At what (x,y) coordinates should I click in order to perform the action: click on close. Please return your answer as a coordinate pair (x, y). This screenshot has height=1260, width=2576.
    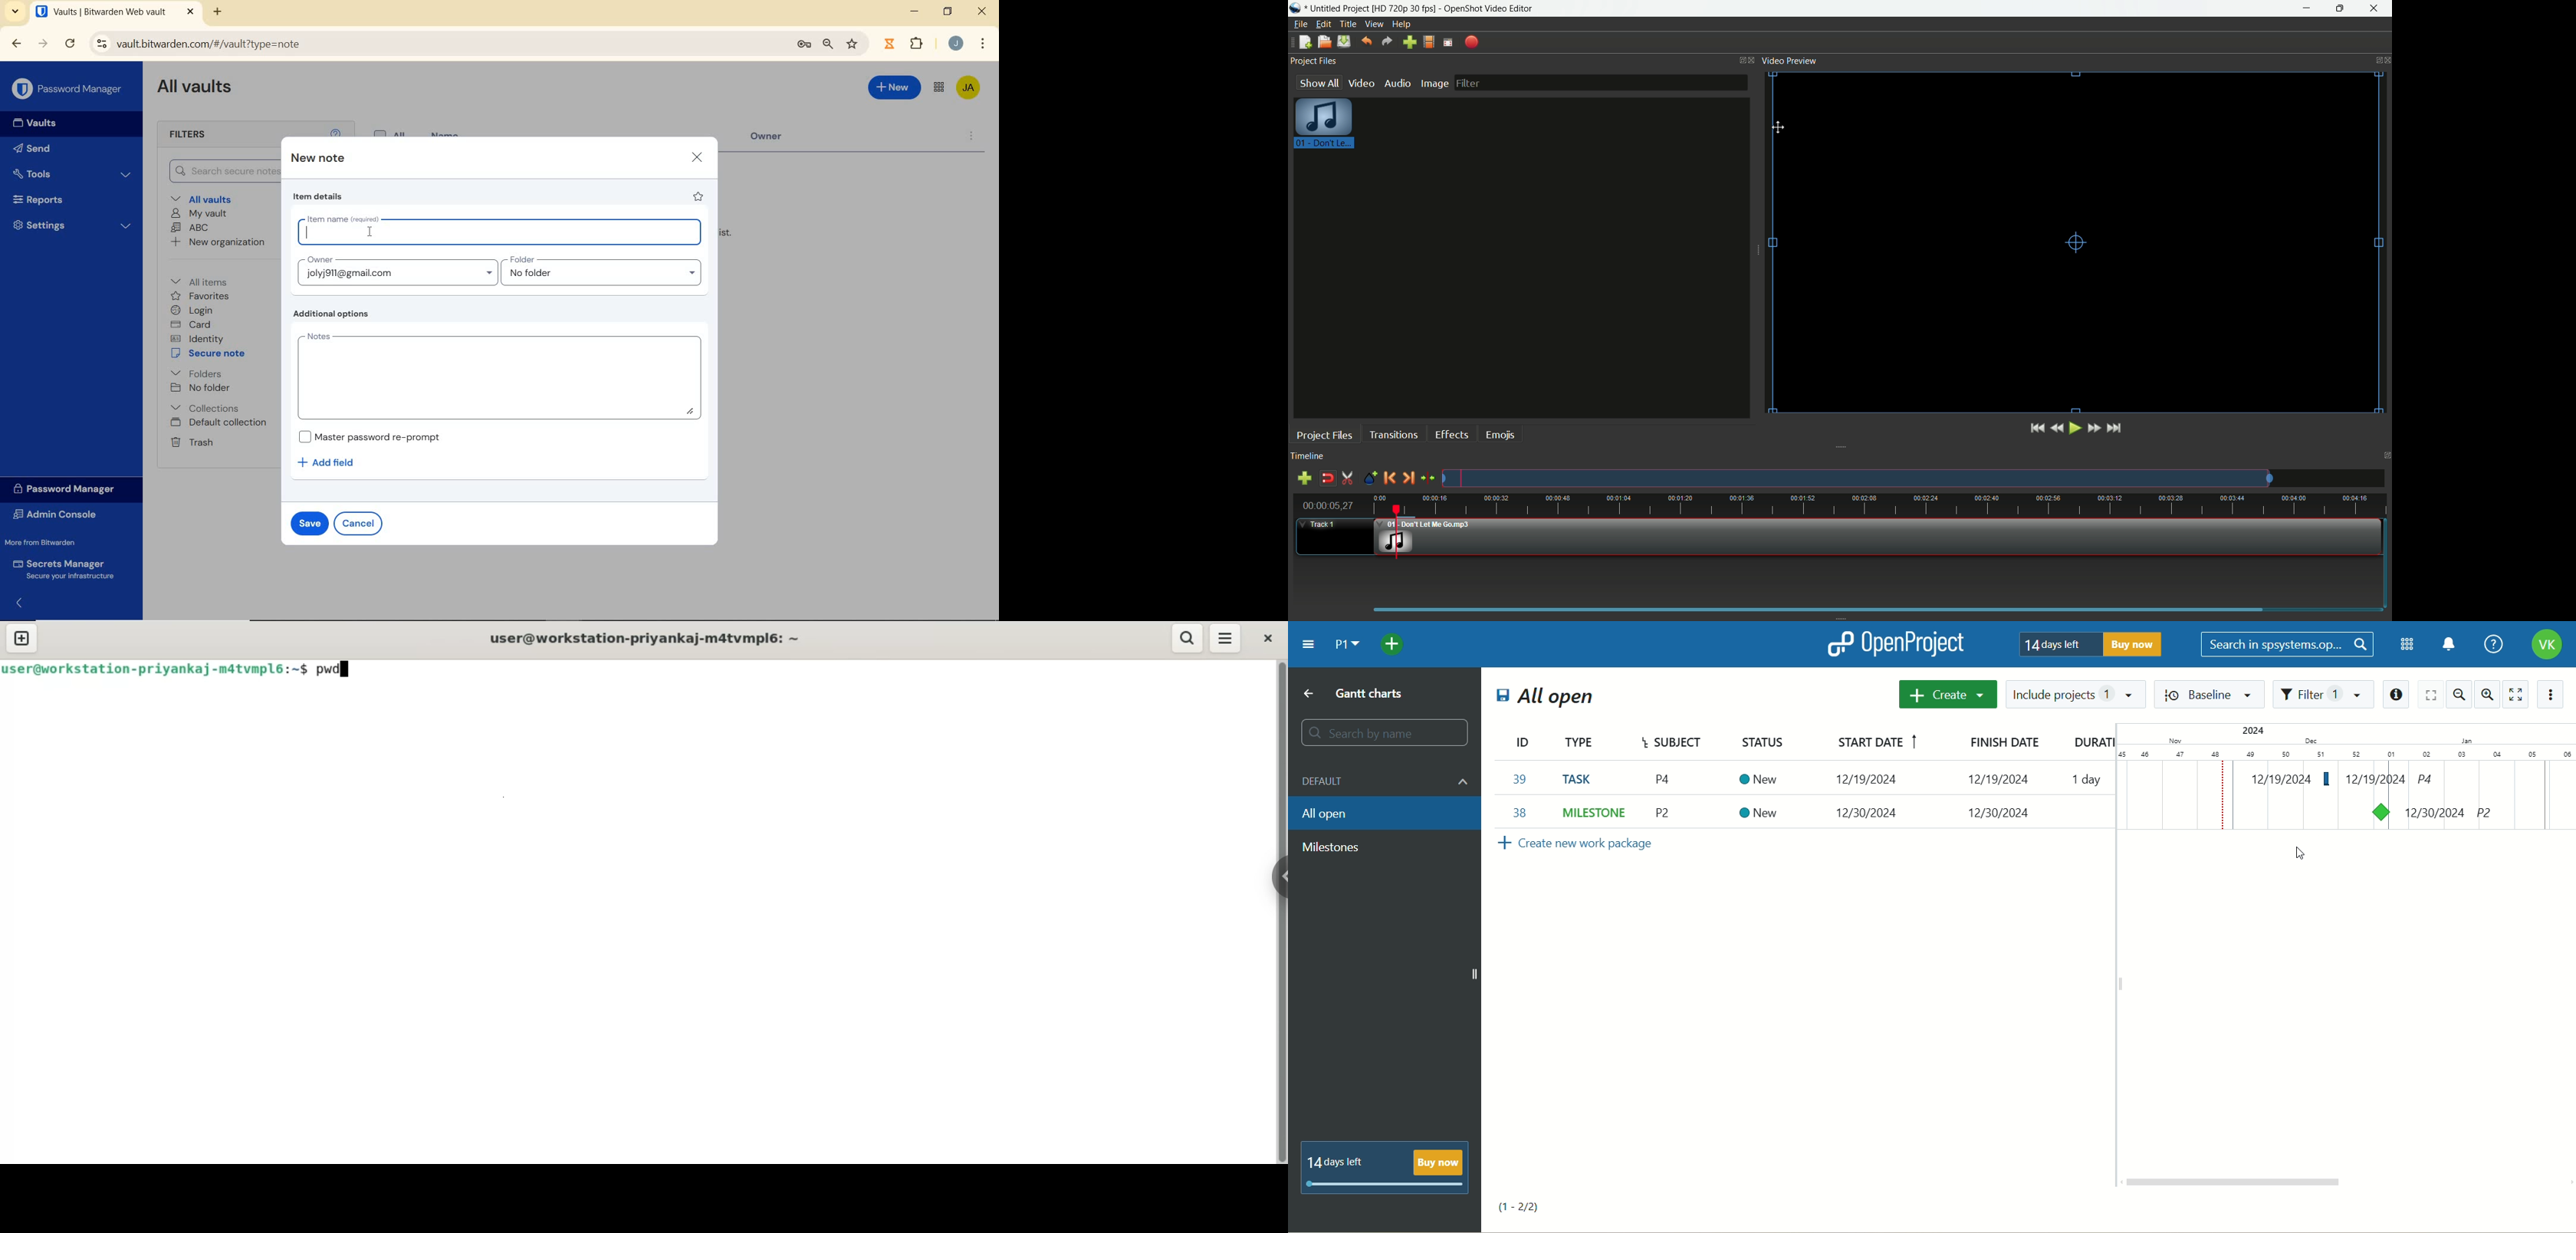
    Looking at the image, I should click on (697, 158).